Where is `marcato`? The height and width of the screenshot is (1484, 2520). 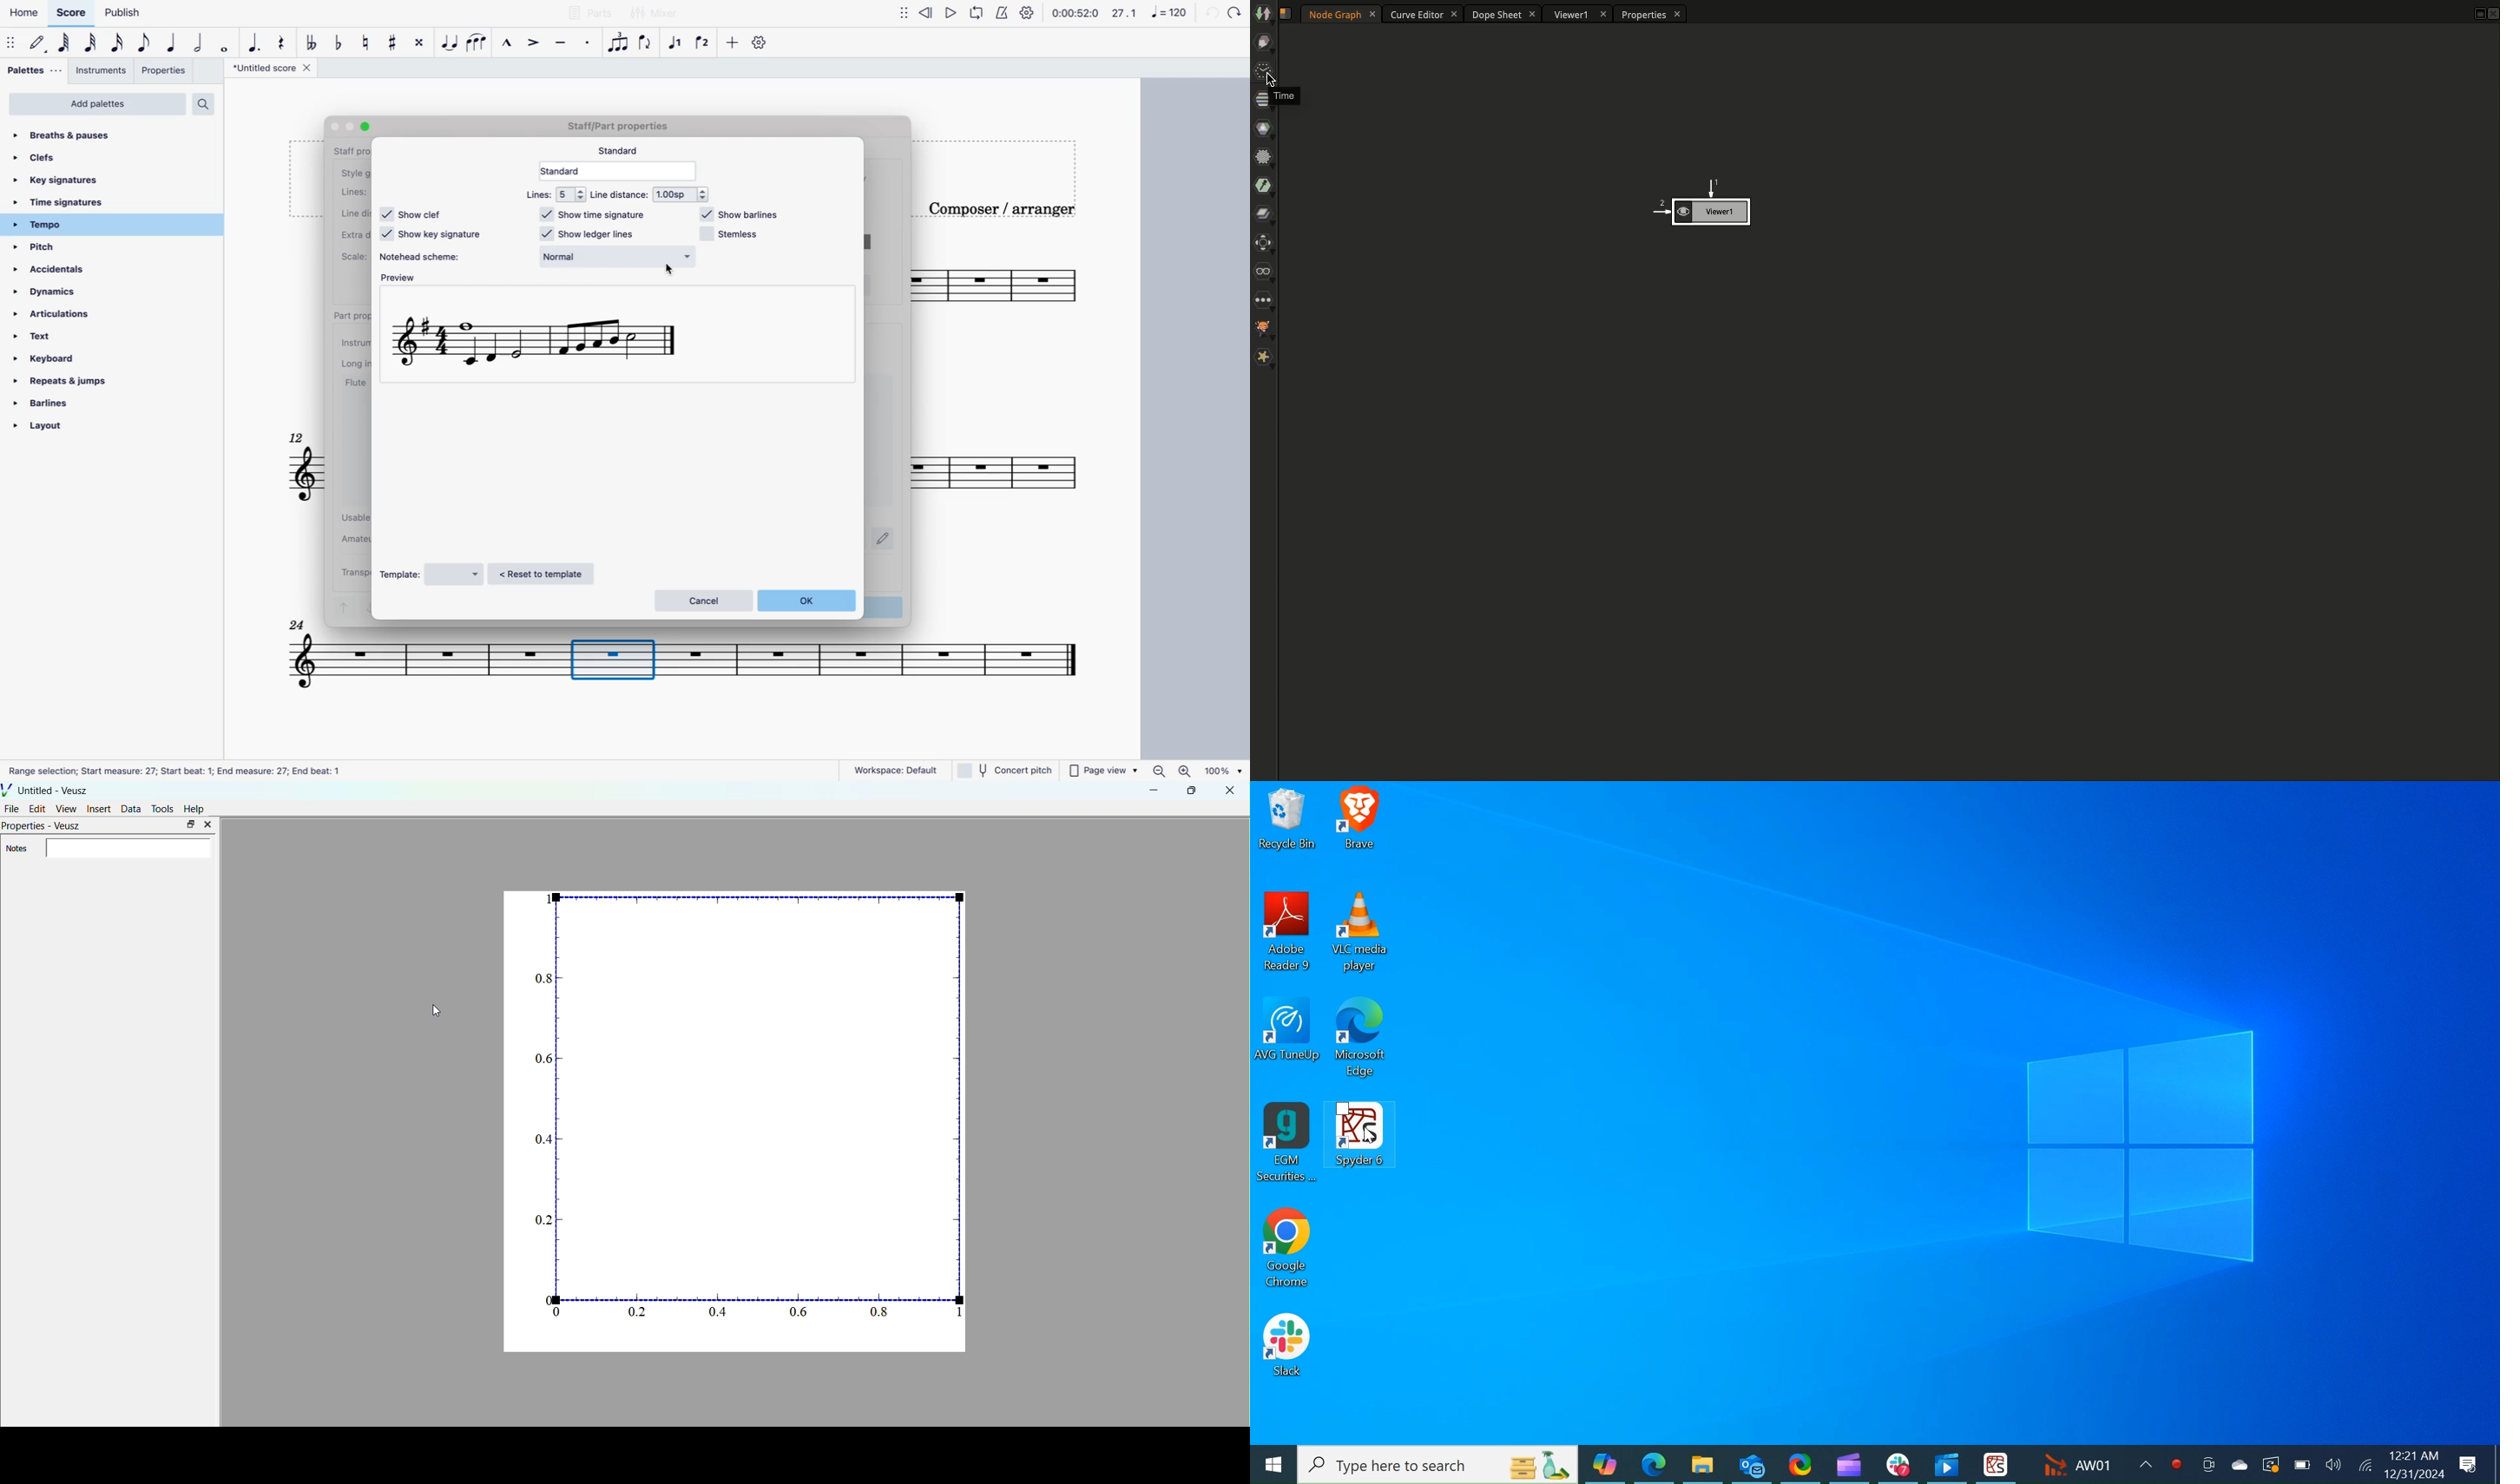
marcato is located at coordinates (507, 44).